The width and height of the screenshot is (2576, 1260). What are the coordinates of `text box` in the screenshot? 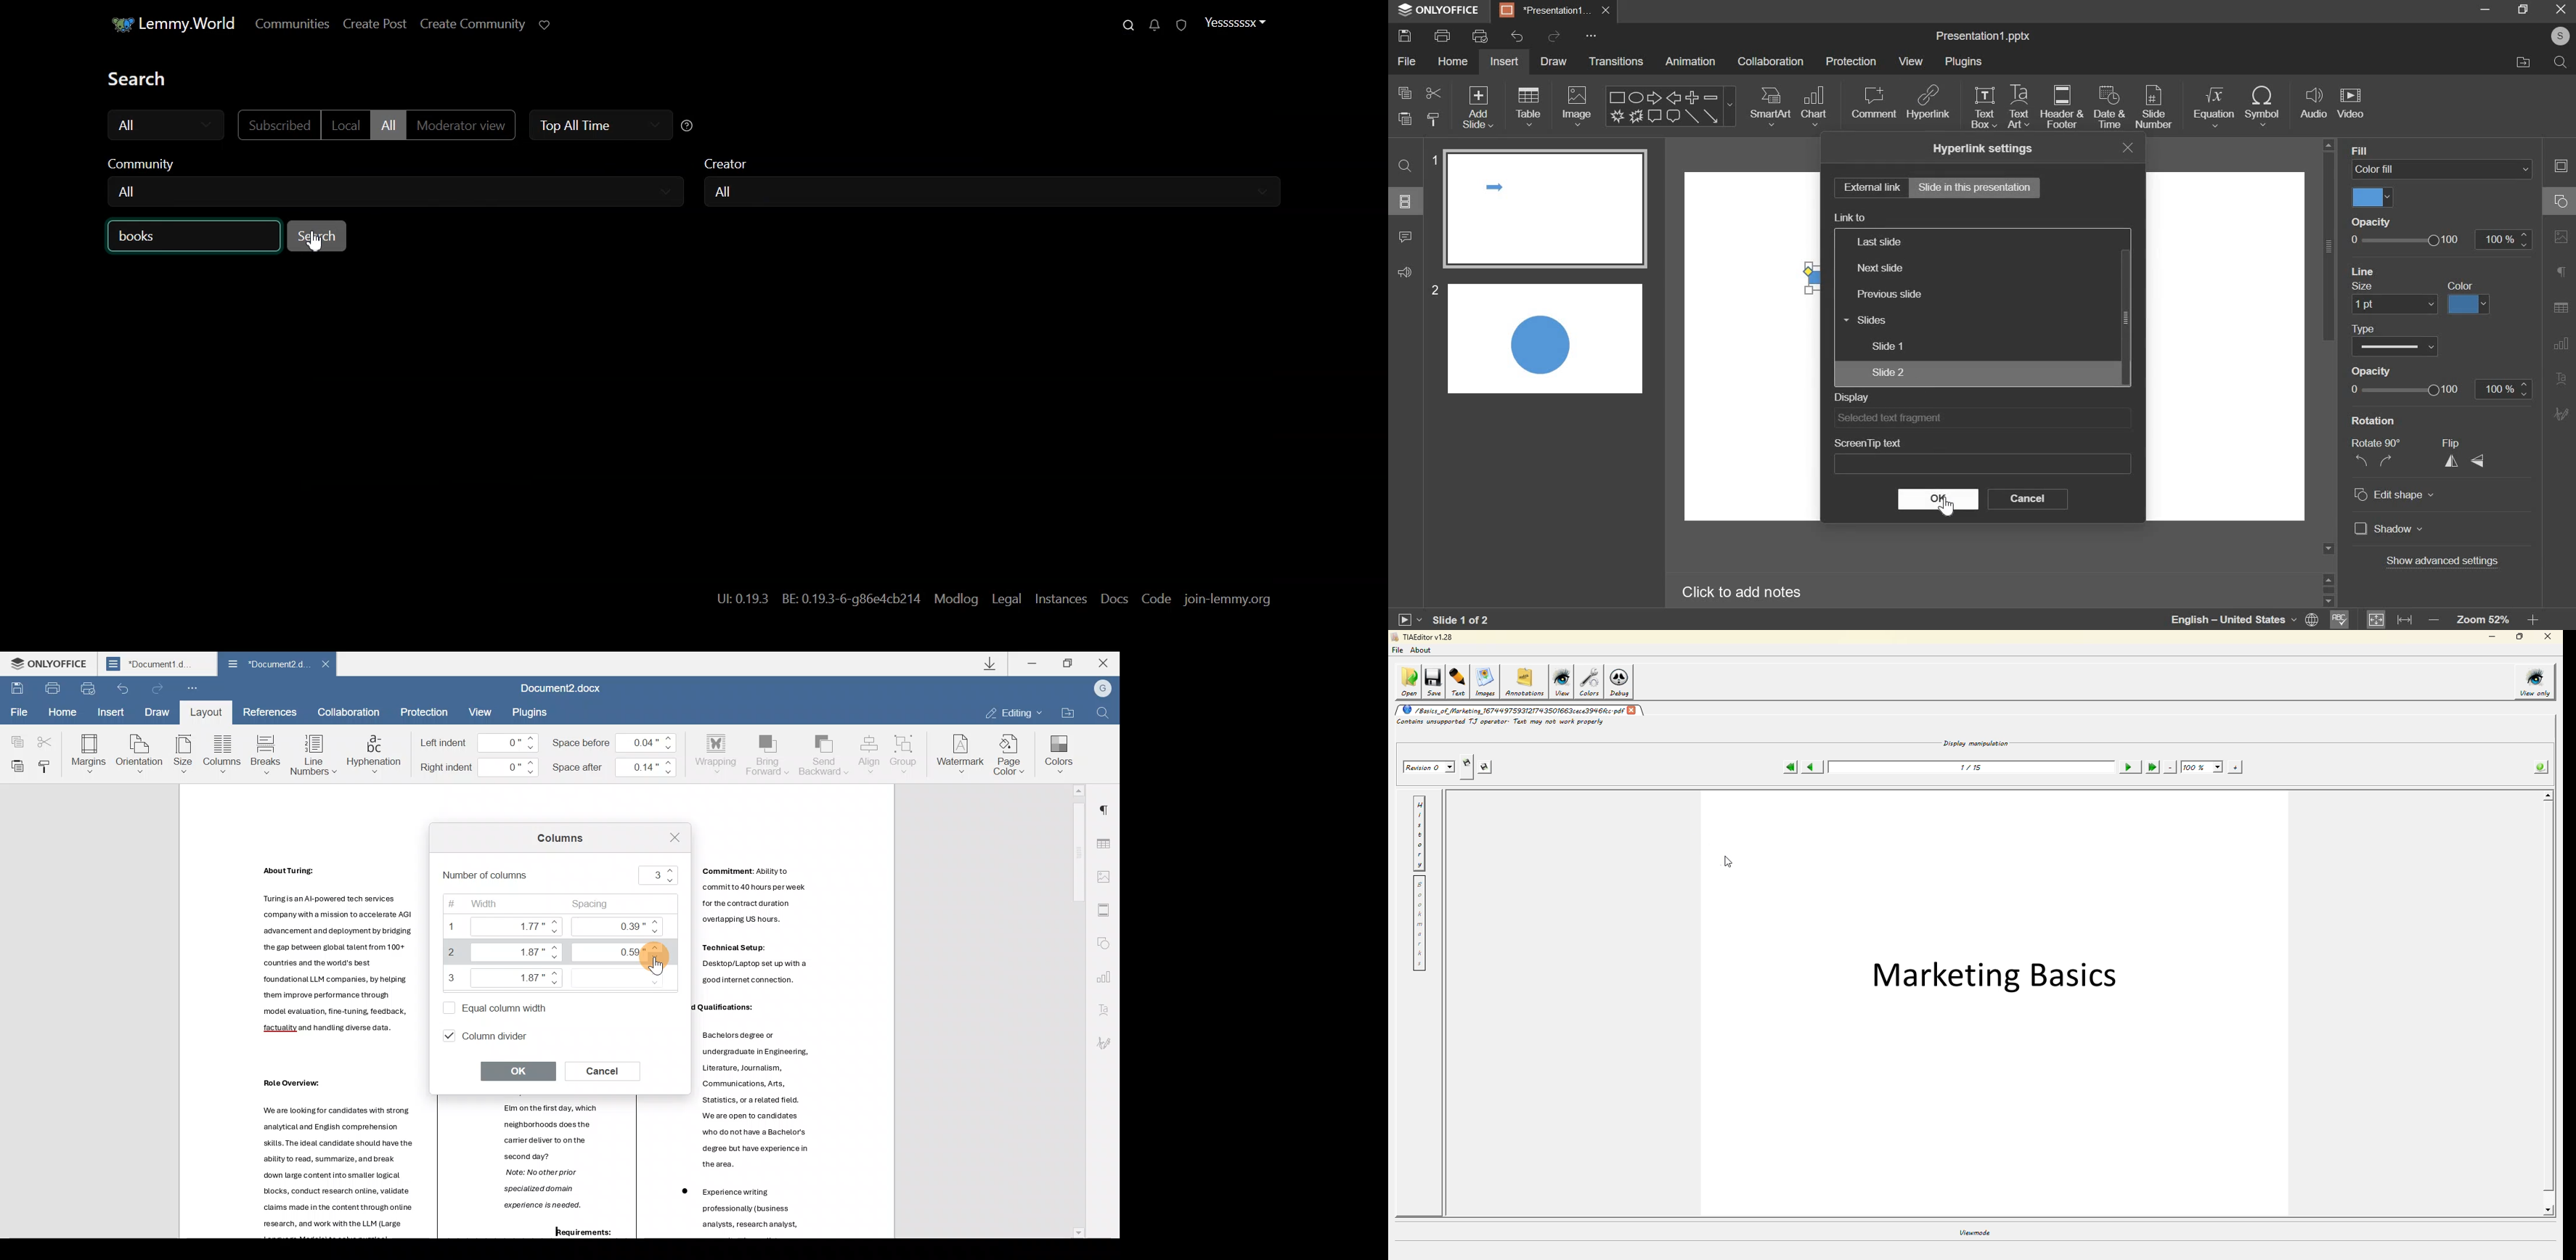 It's located at (1984, 107).